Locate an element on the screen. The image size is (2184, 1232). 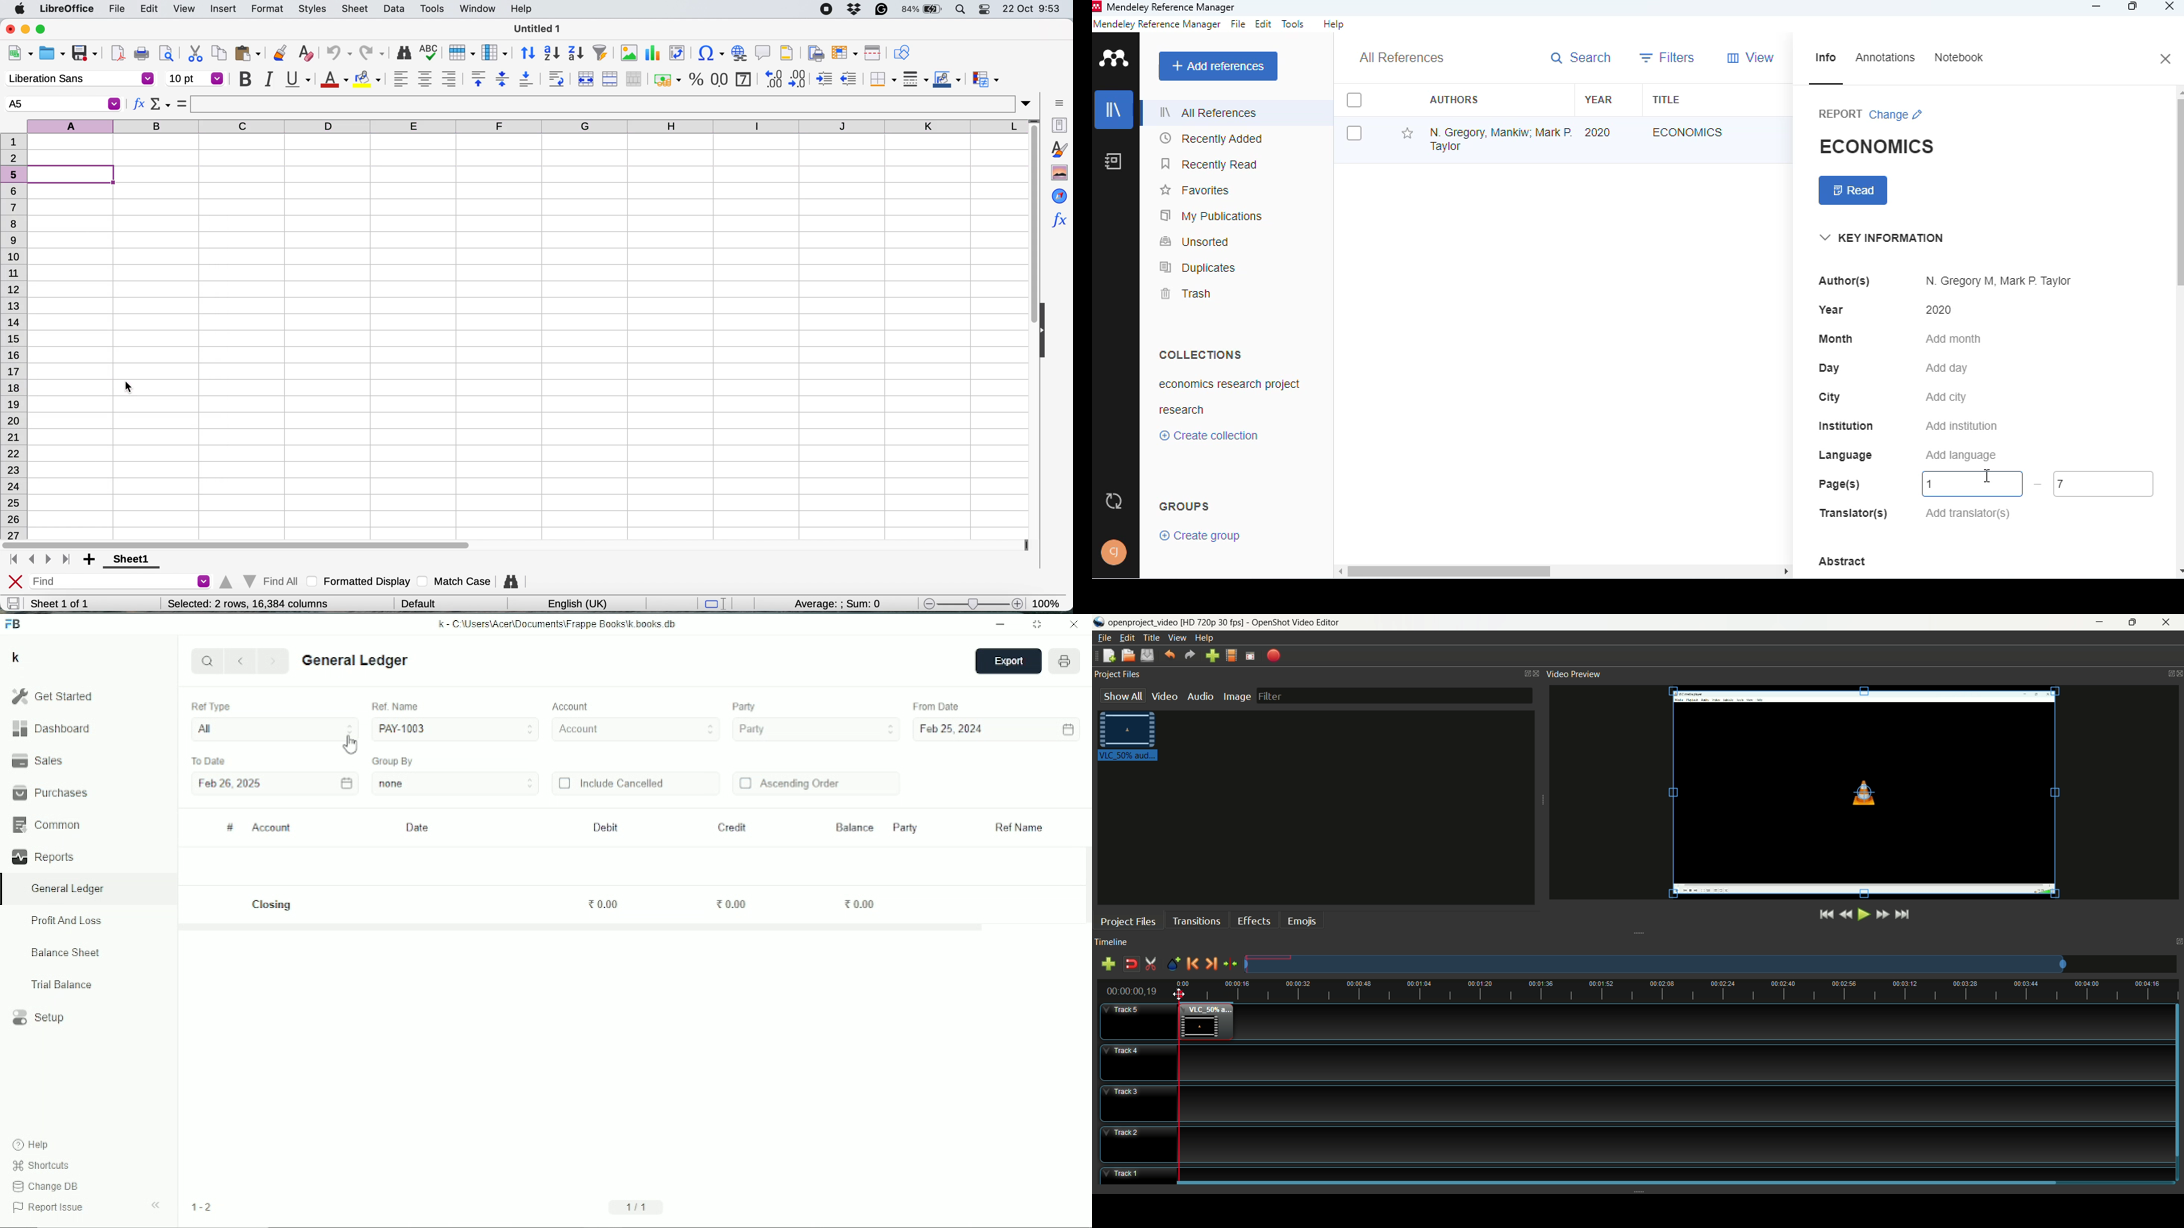
Calendar is located at coordinates (1068, 730).